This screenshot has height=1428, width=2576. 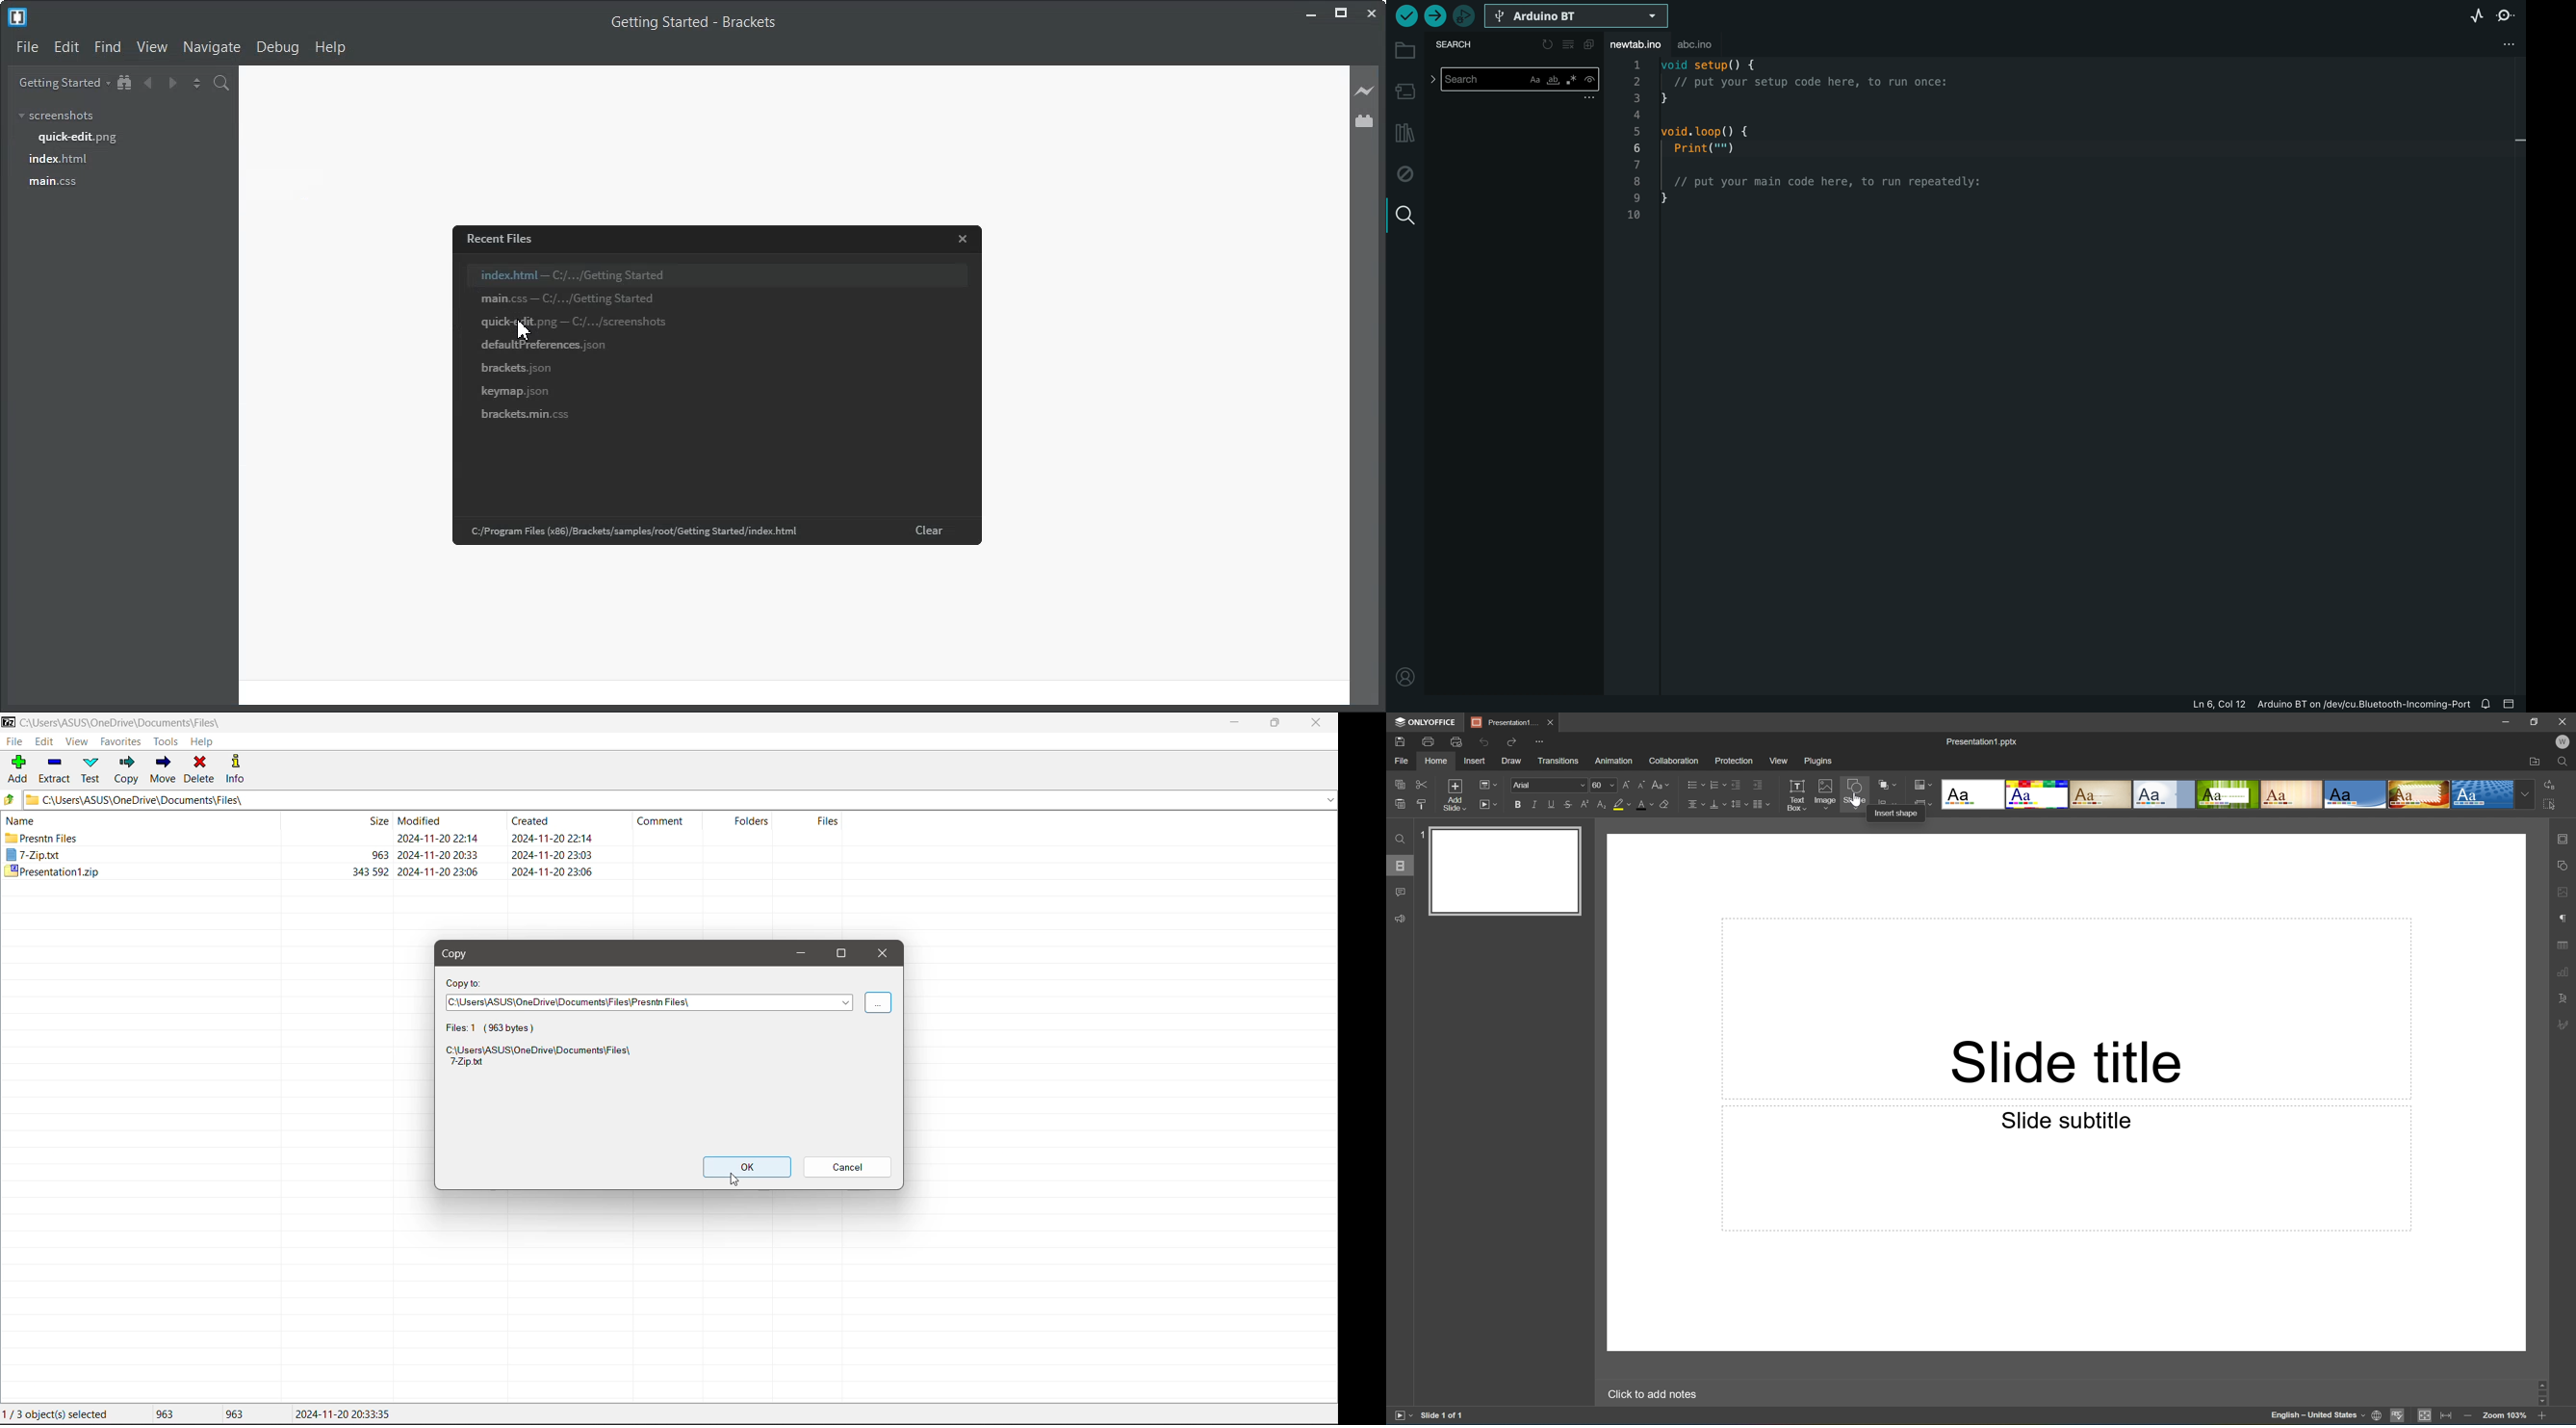 What do you see at coordinates (1400, 805) in the screenshot?
I see `Paste` at bounding box center [1400, 805].